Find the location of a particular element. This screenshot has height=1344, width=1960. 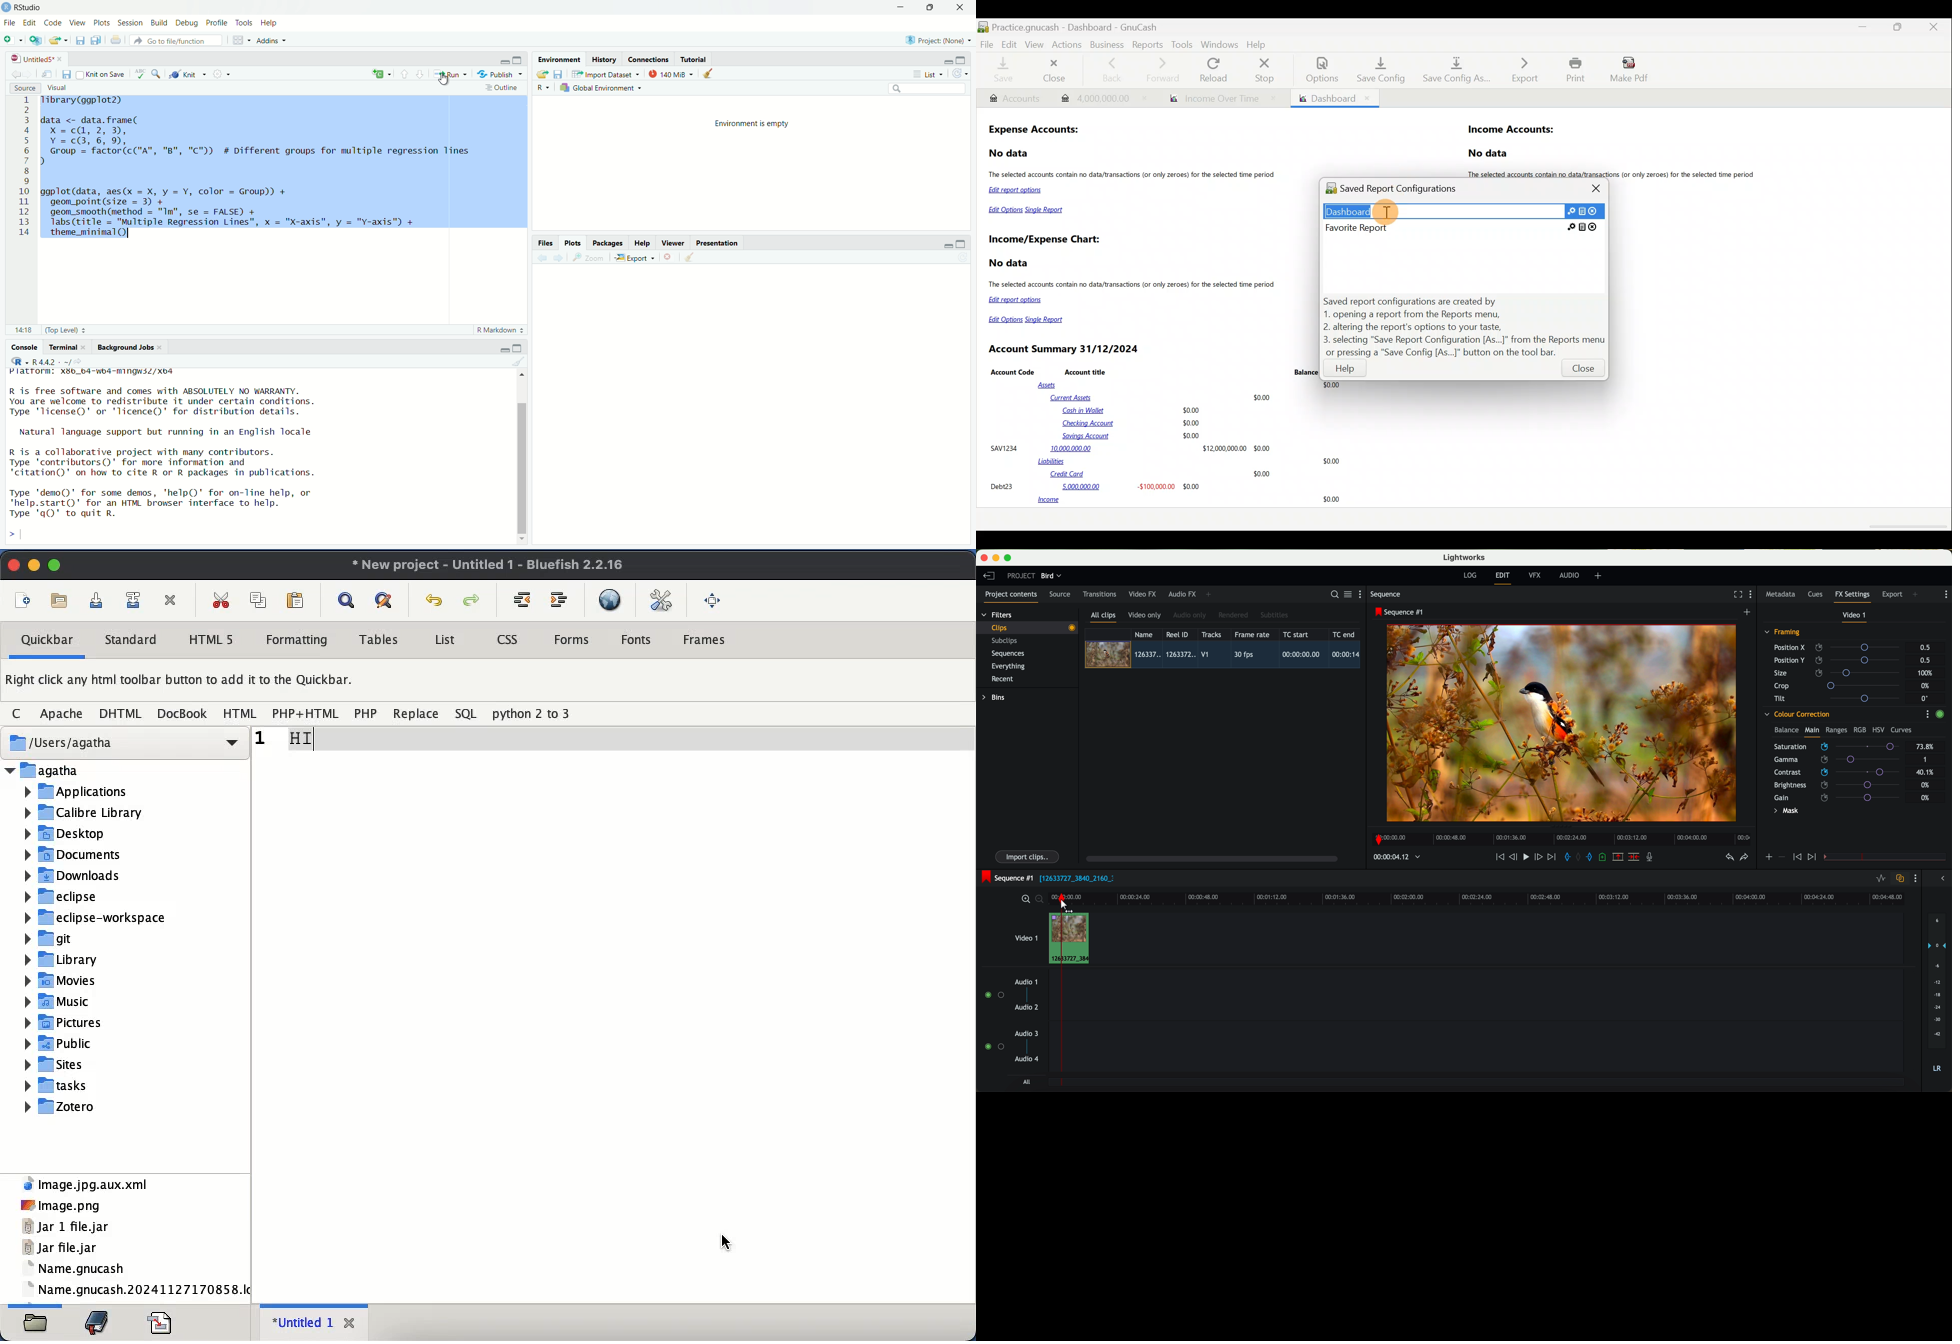

scroll bar is located at coordinates (520, 454).